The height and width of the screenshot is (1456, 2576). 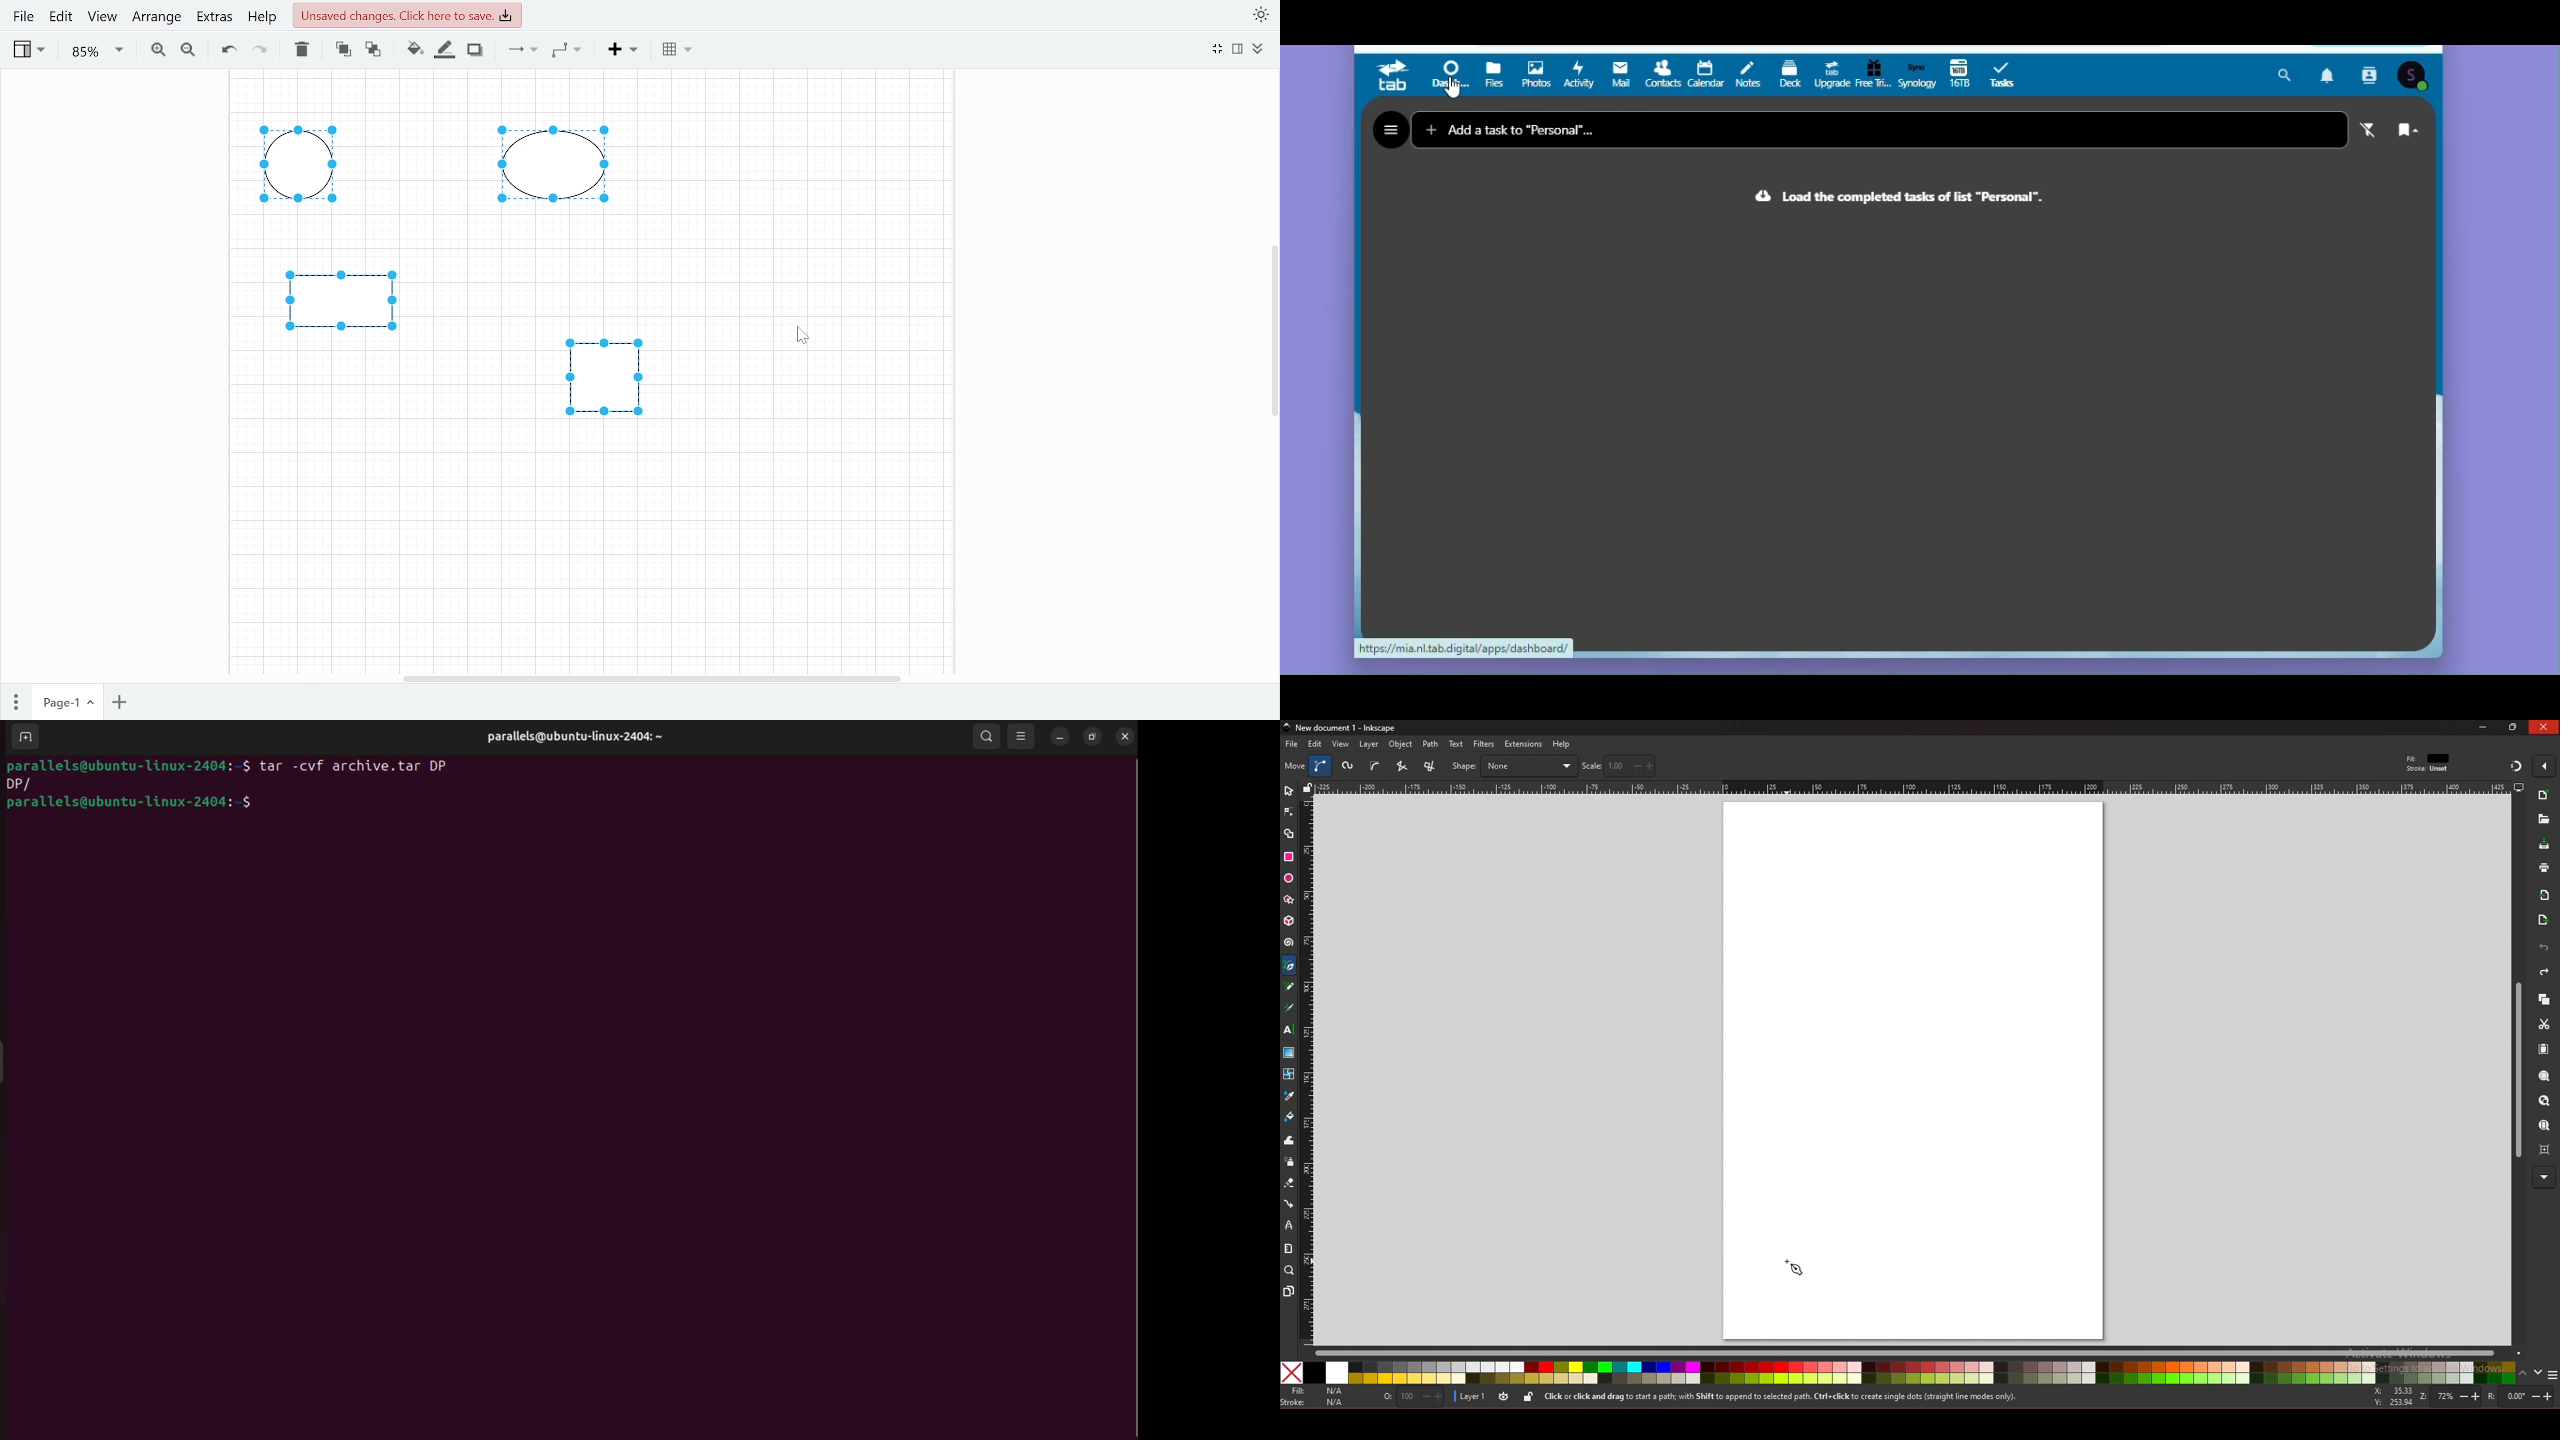 I want to click on Cursor, so click(x=1453, y=90).